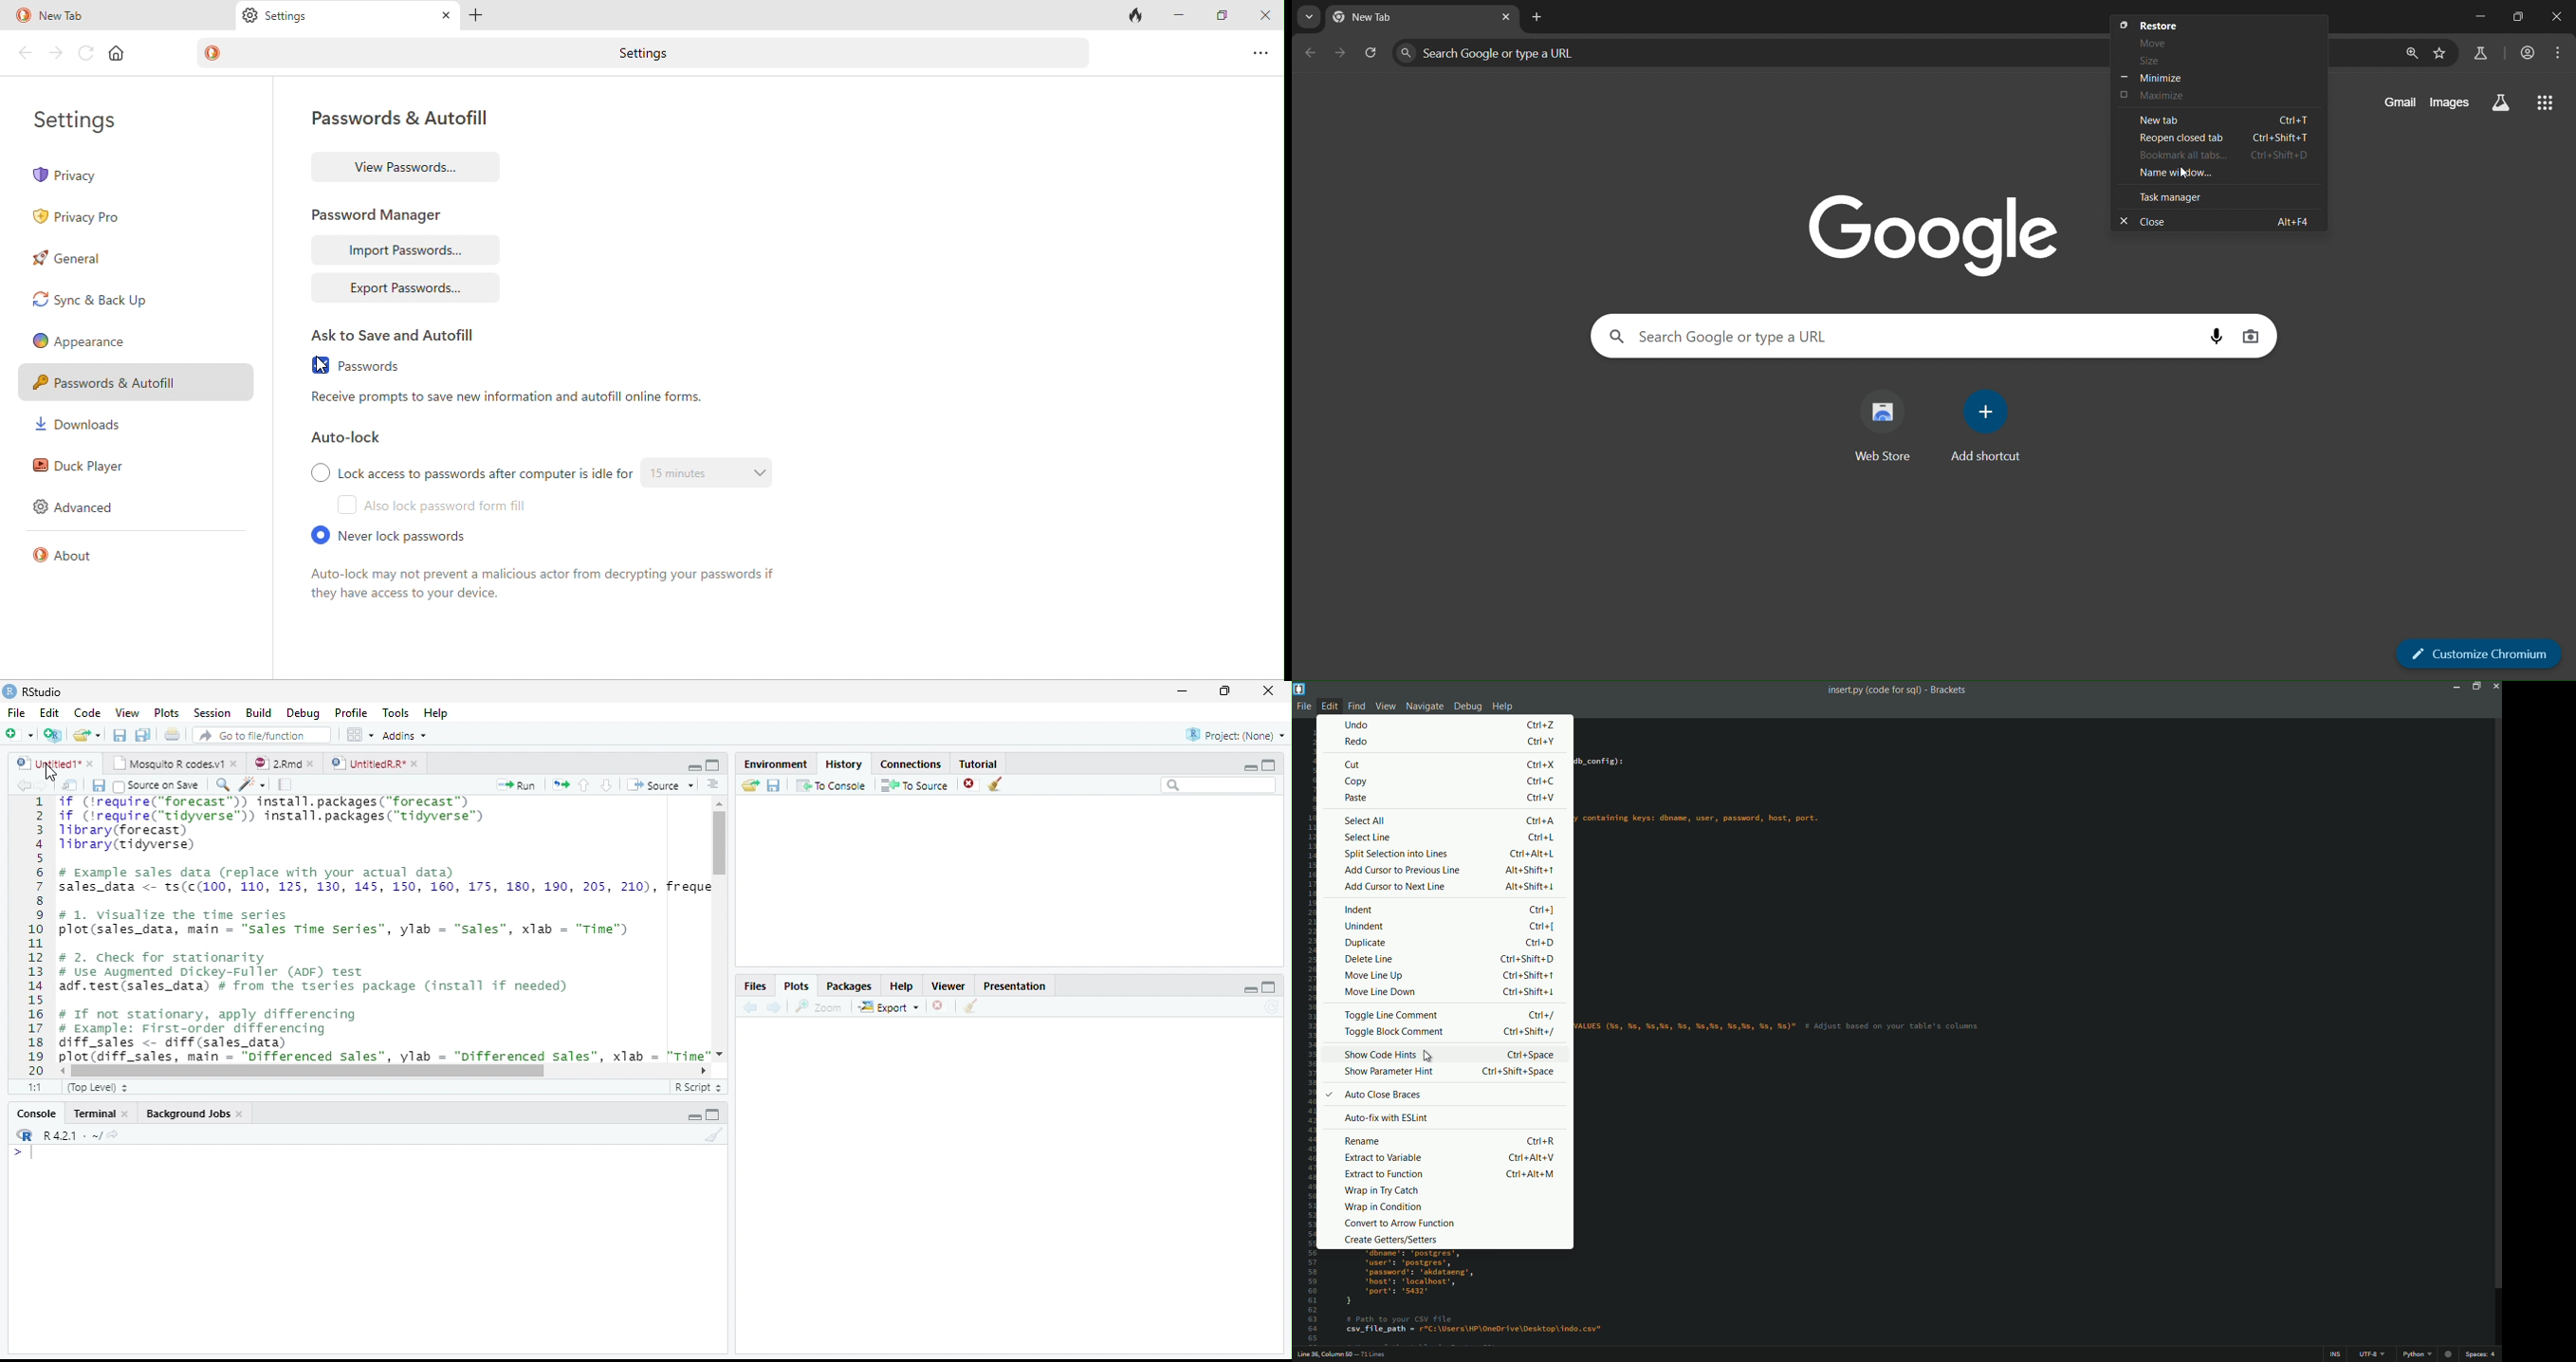 The width and height of the screenshot is (2576, 1372). I want to click on History, so click(844, 764).